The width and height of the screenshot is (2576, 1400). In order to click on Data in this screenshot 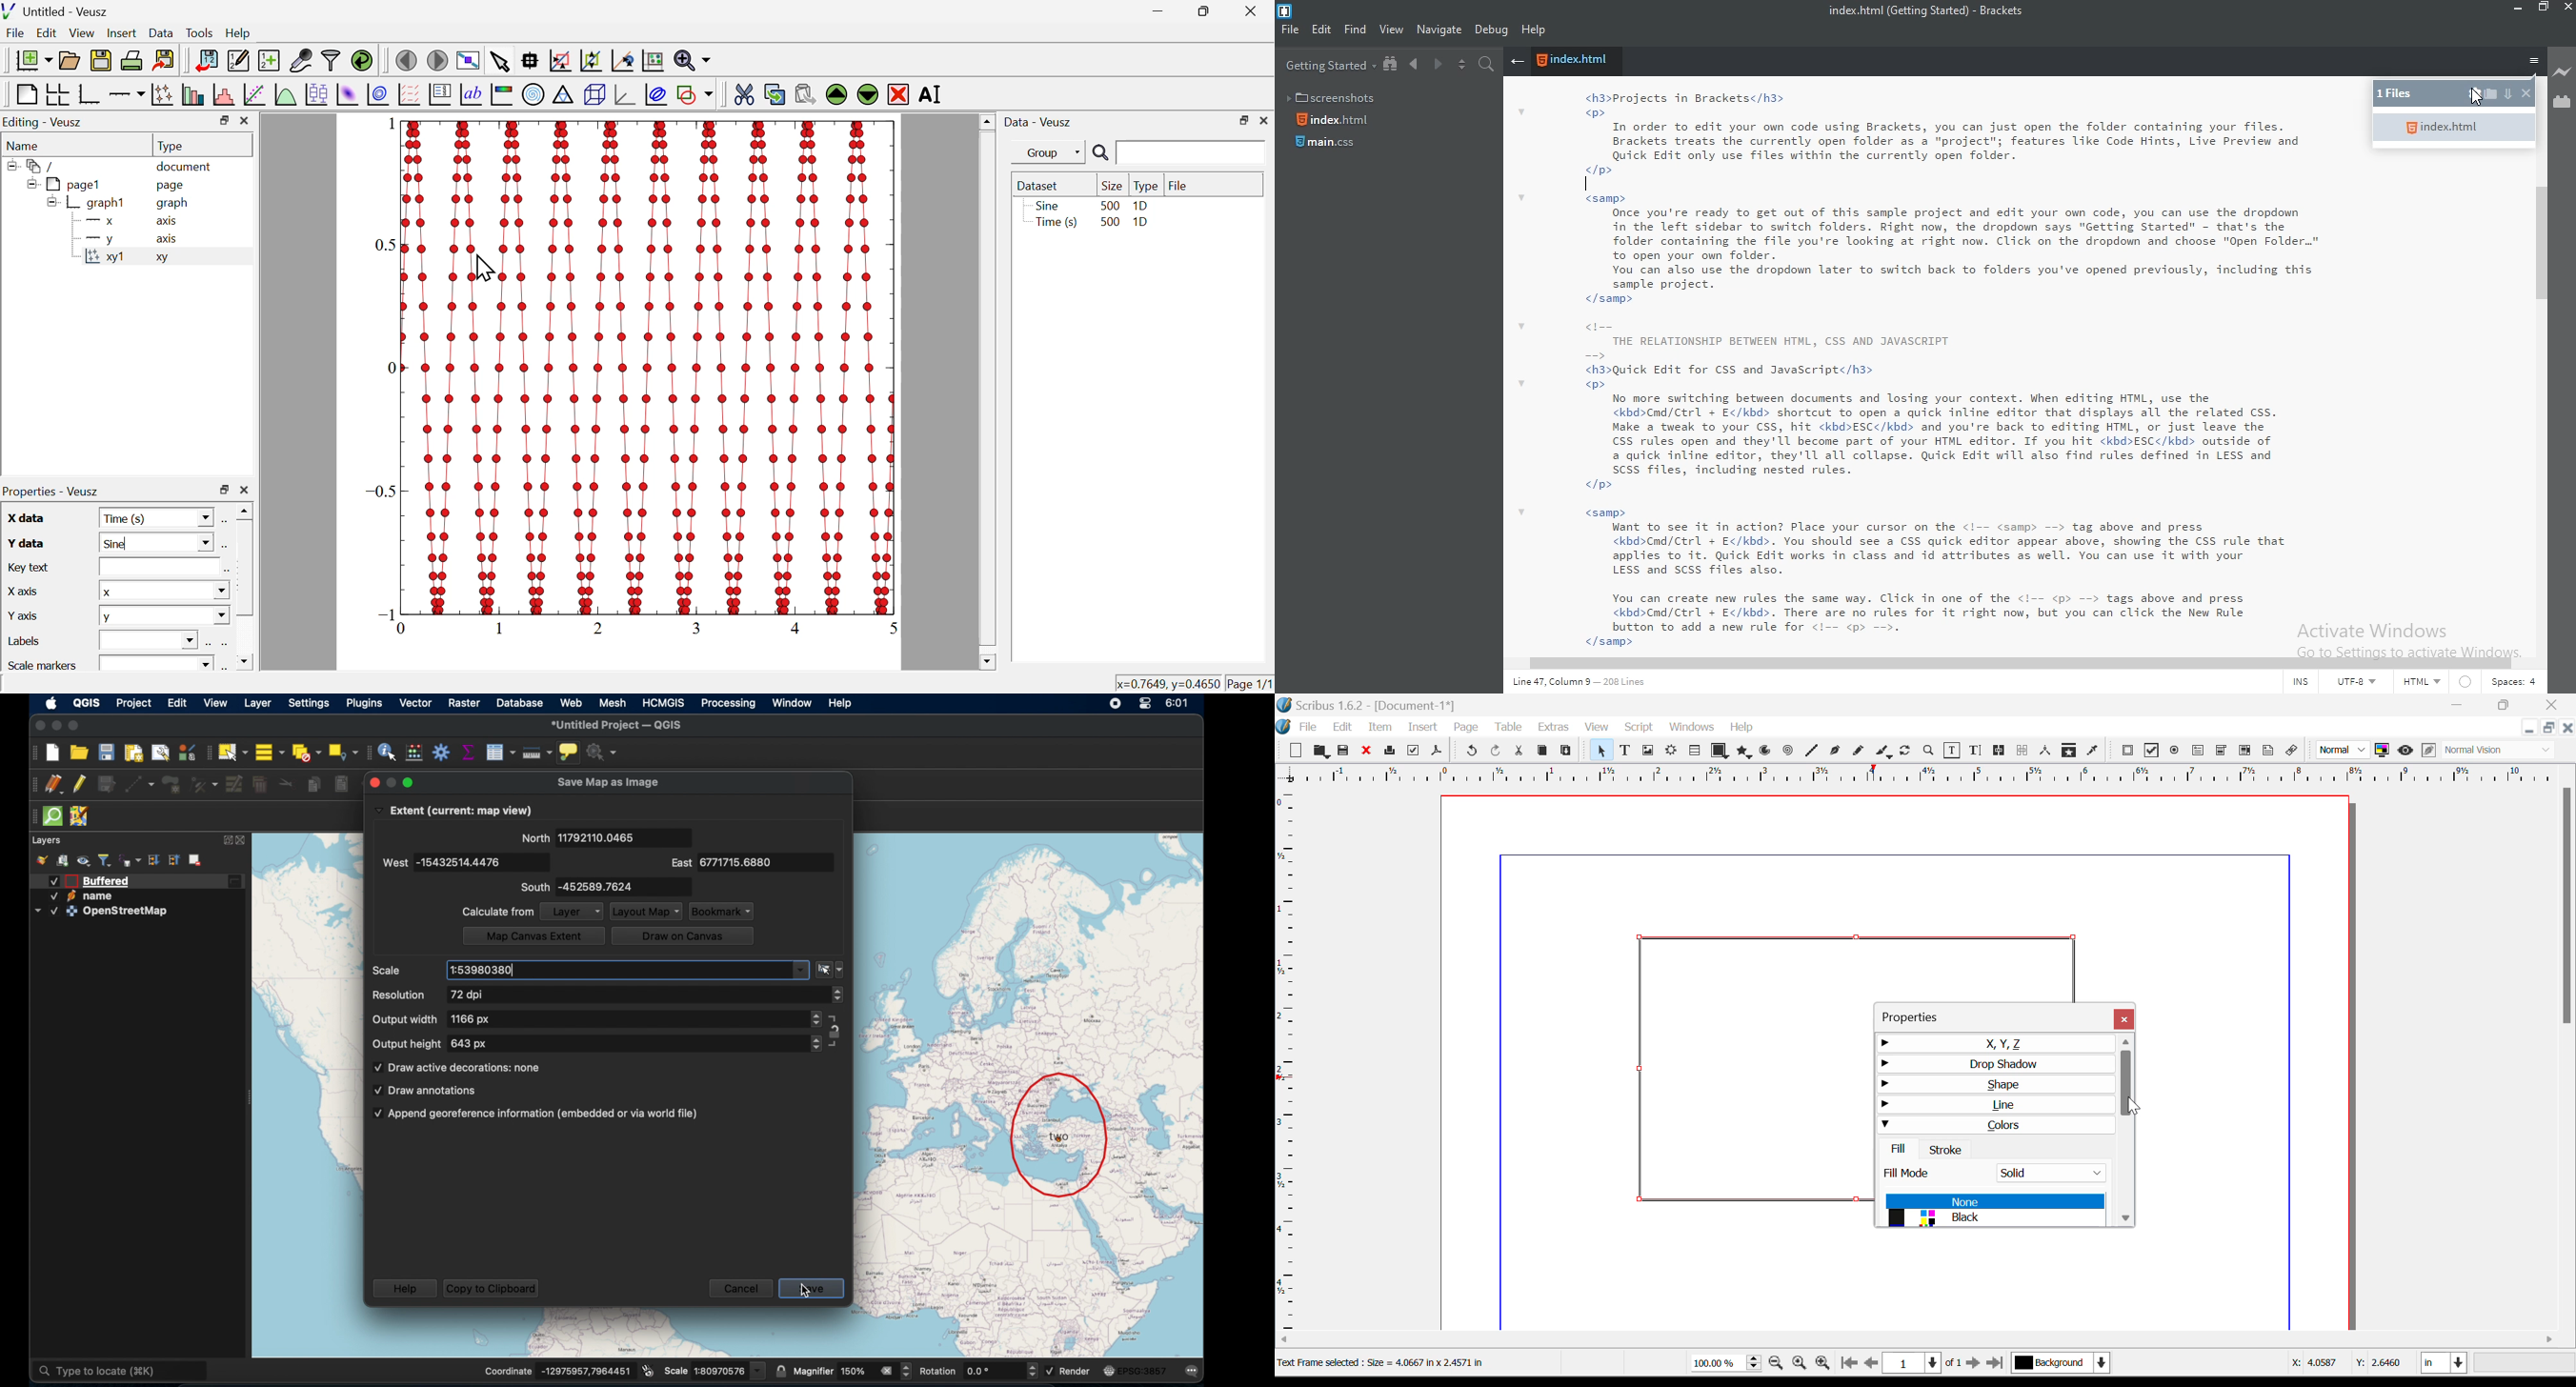, I will do `click(161, 31)`.